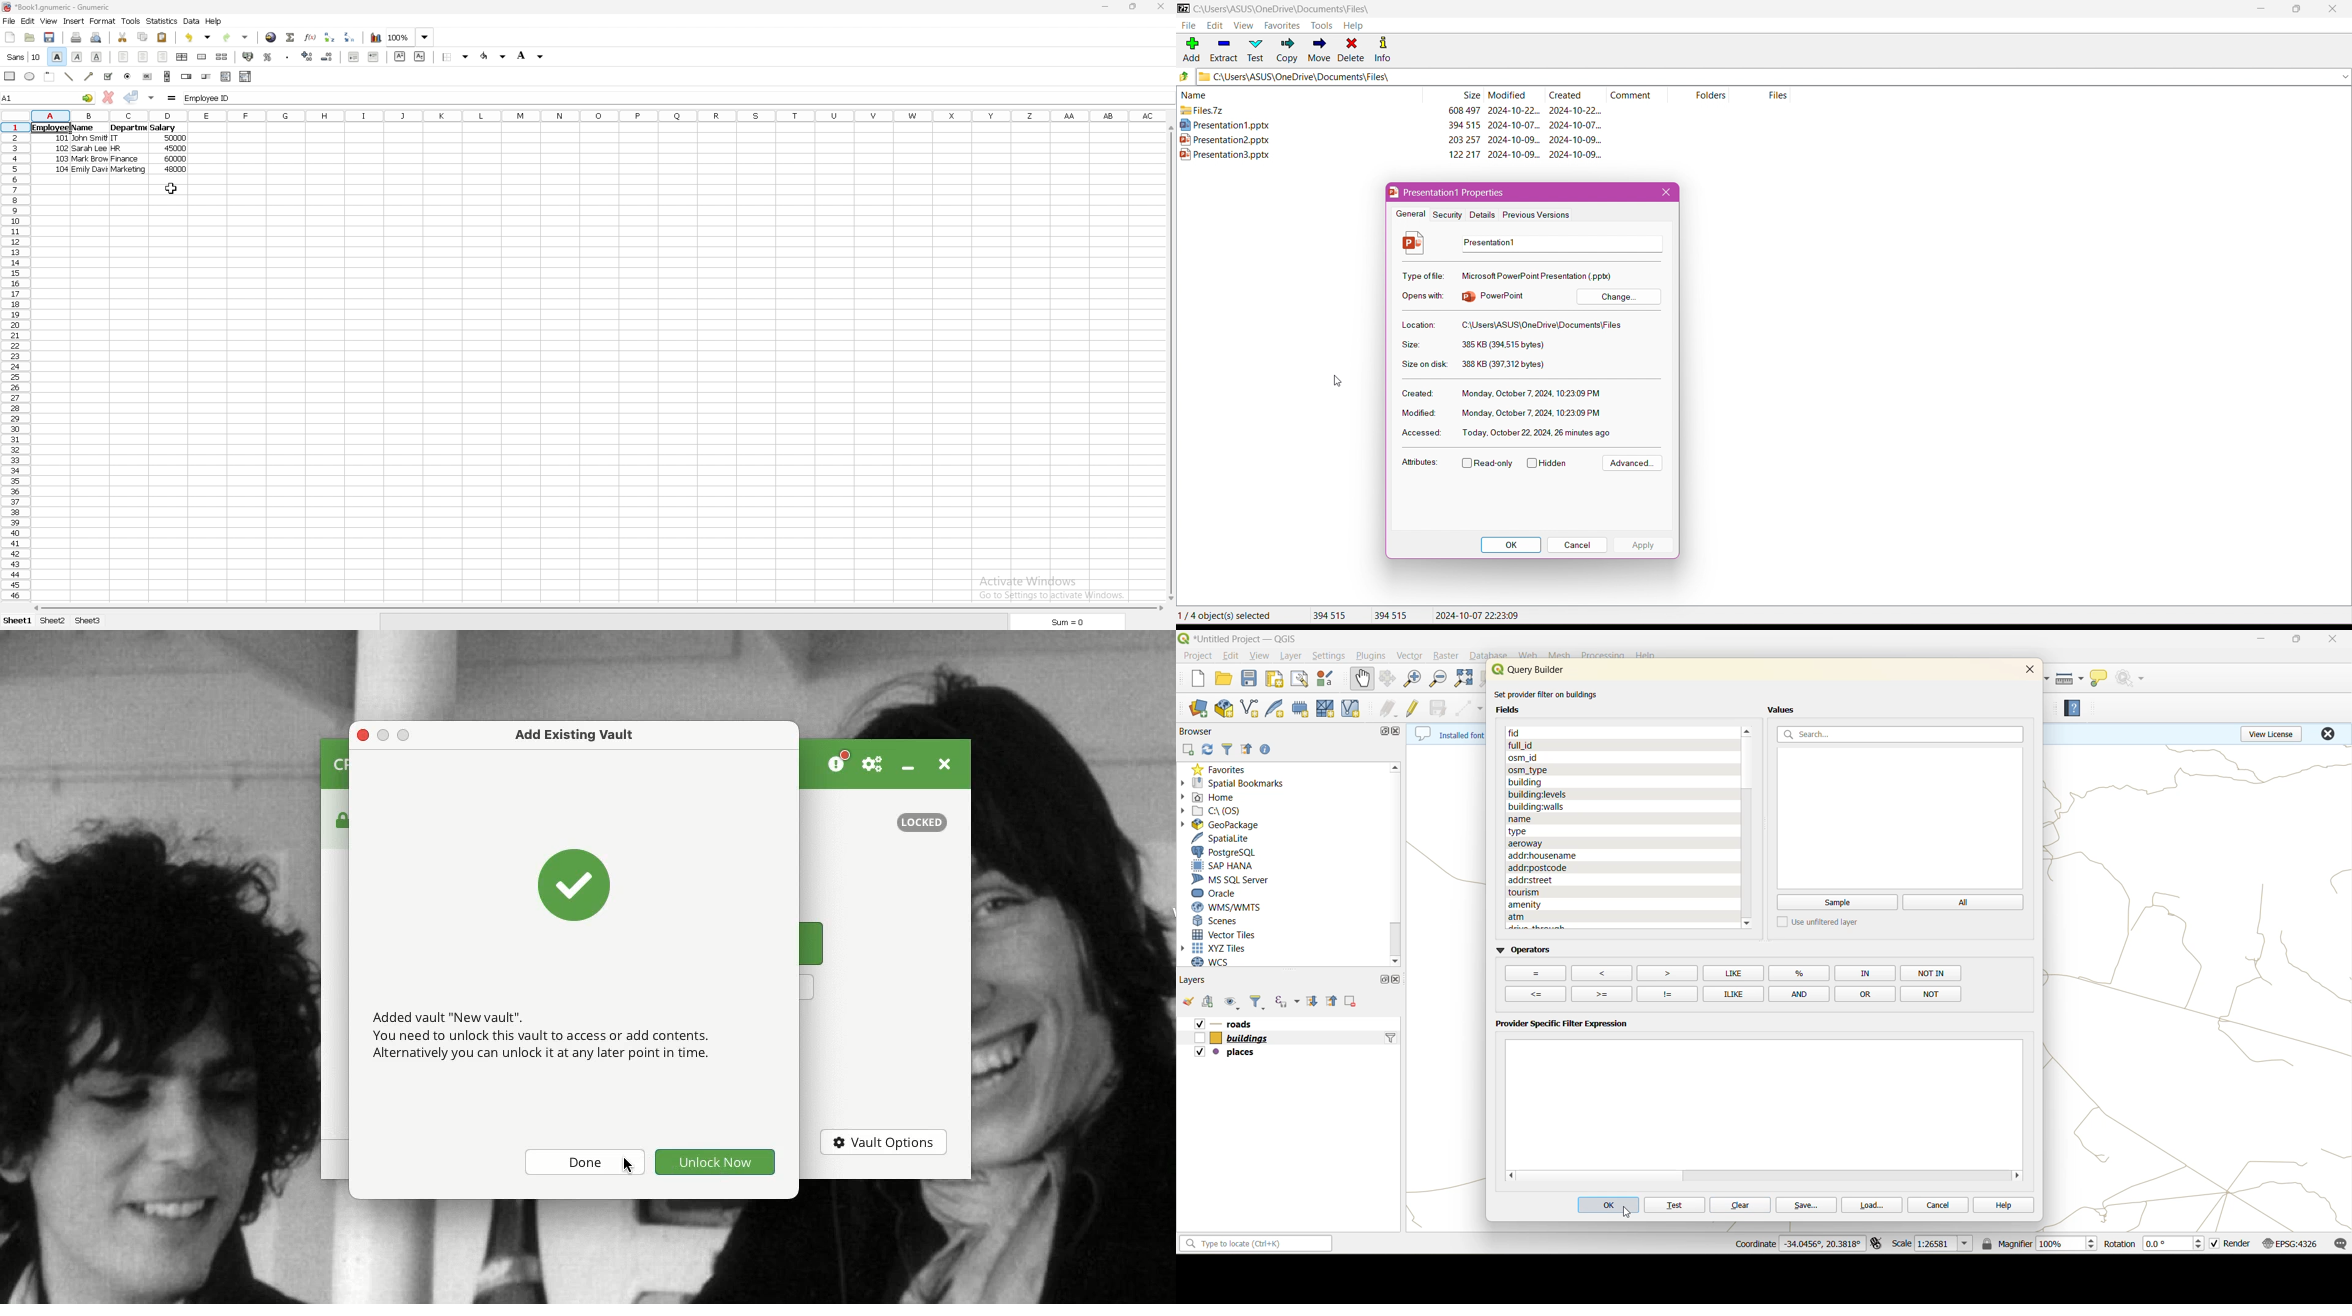 The width and height of the screenshot is (2352, 1316). I want to click on close, so click(1160, 7).